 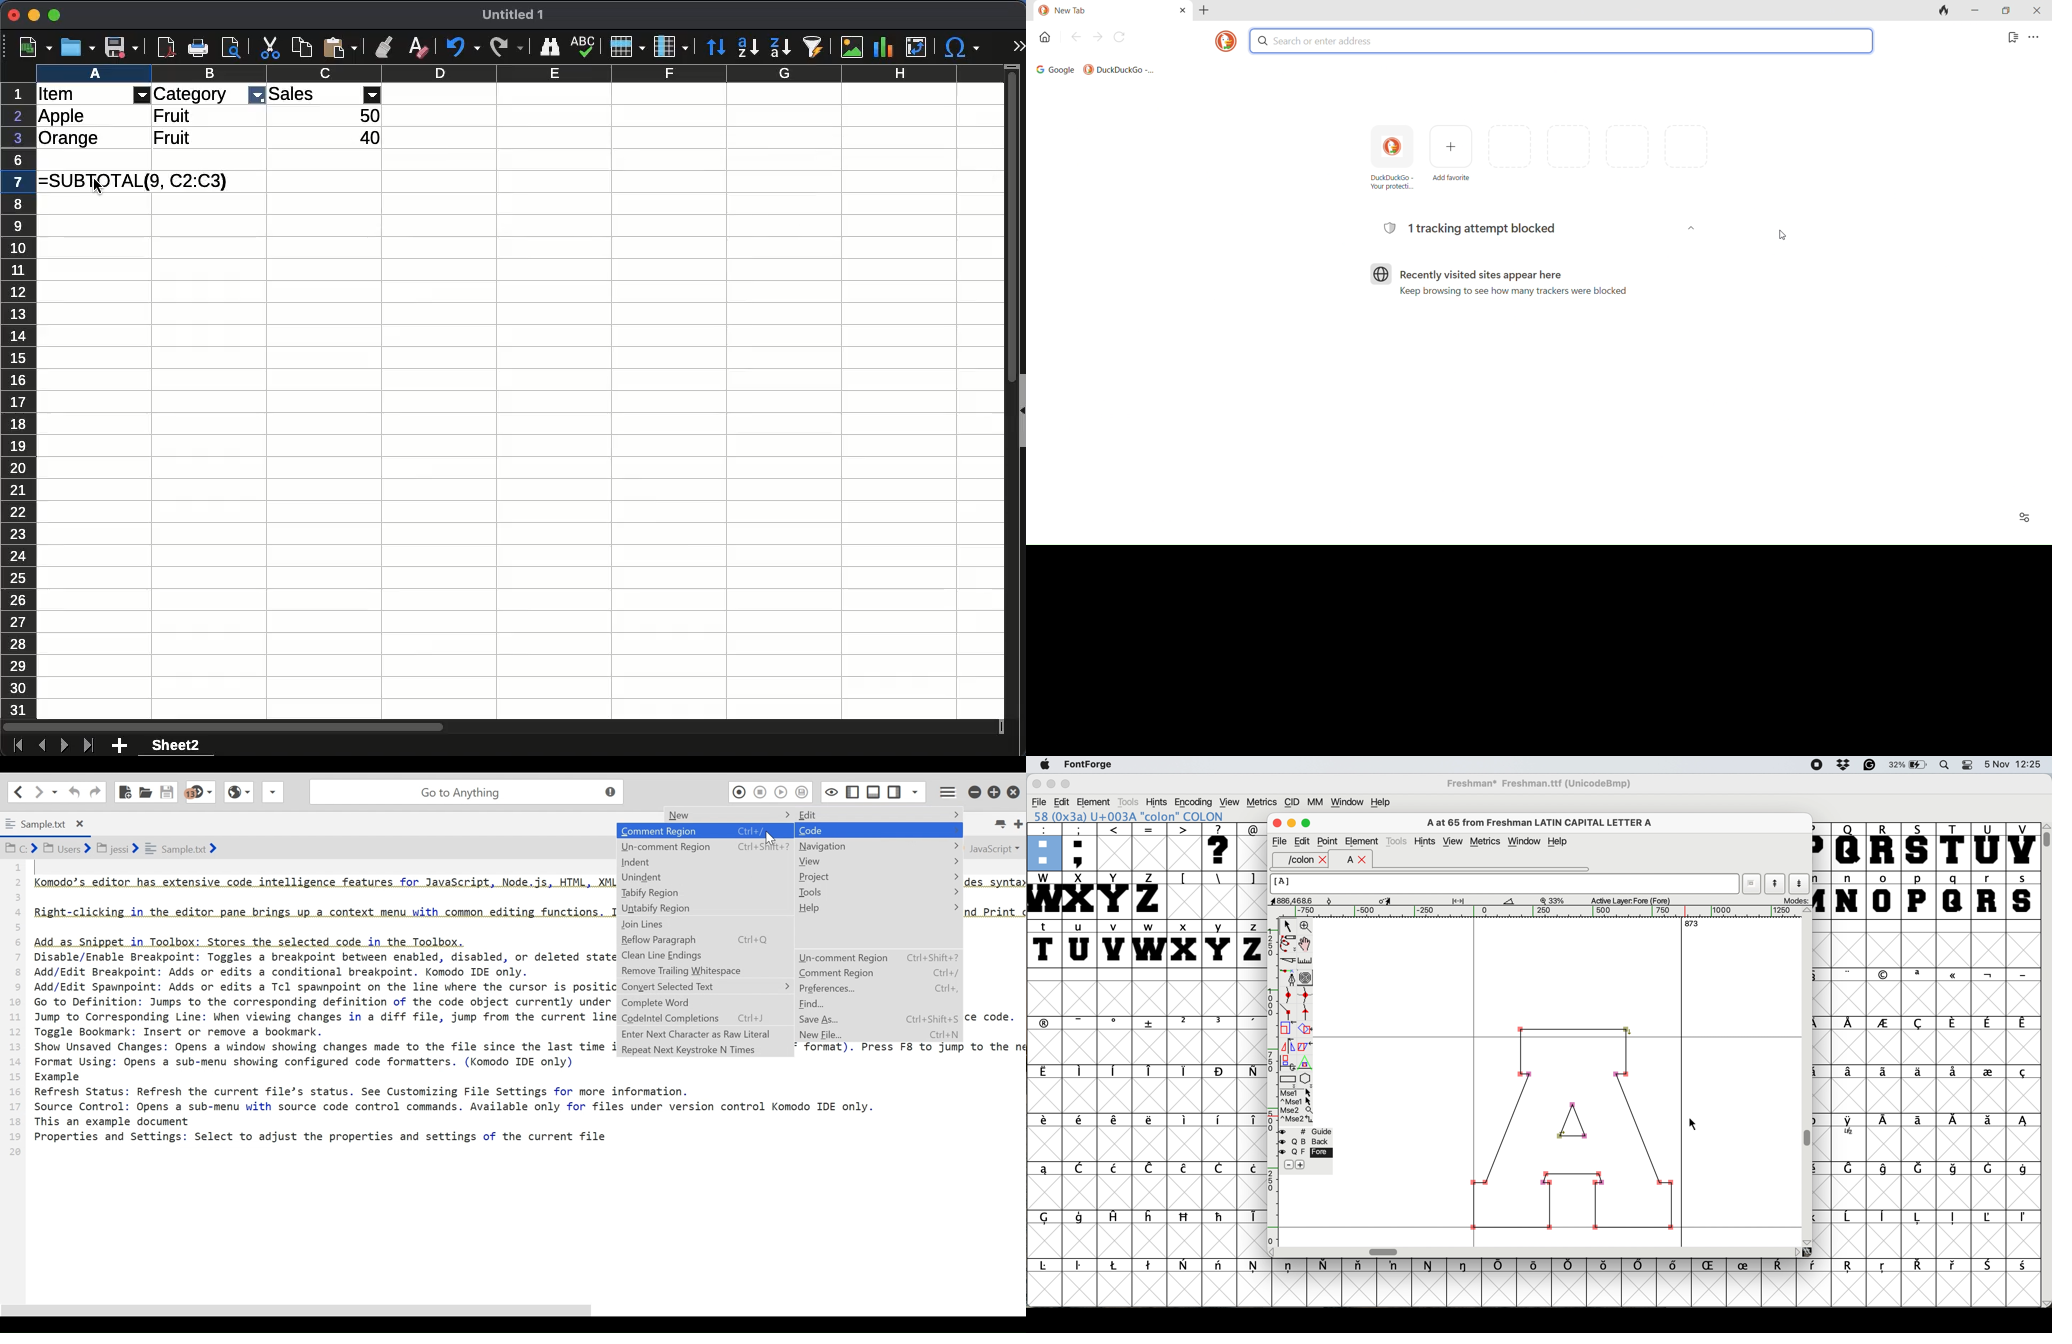 What do you see at coordinates (1184, 878) in the screenshot?
I see `[` at bounding box center [1184, 878].